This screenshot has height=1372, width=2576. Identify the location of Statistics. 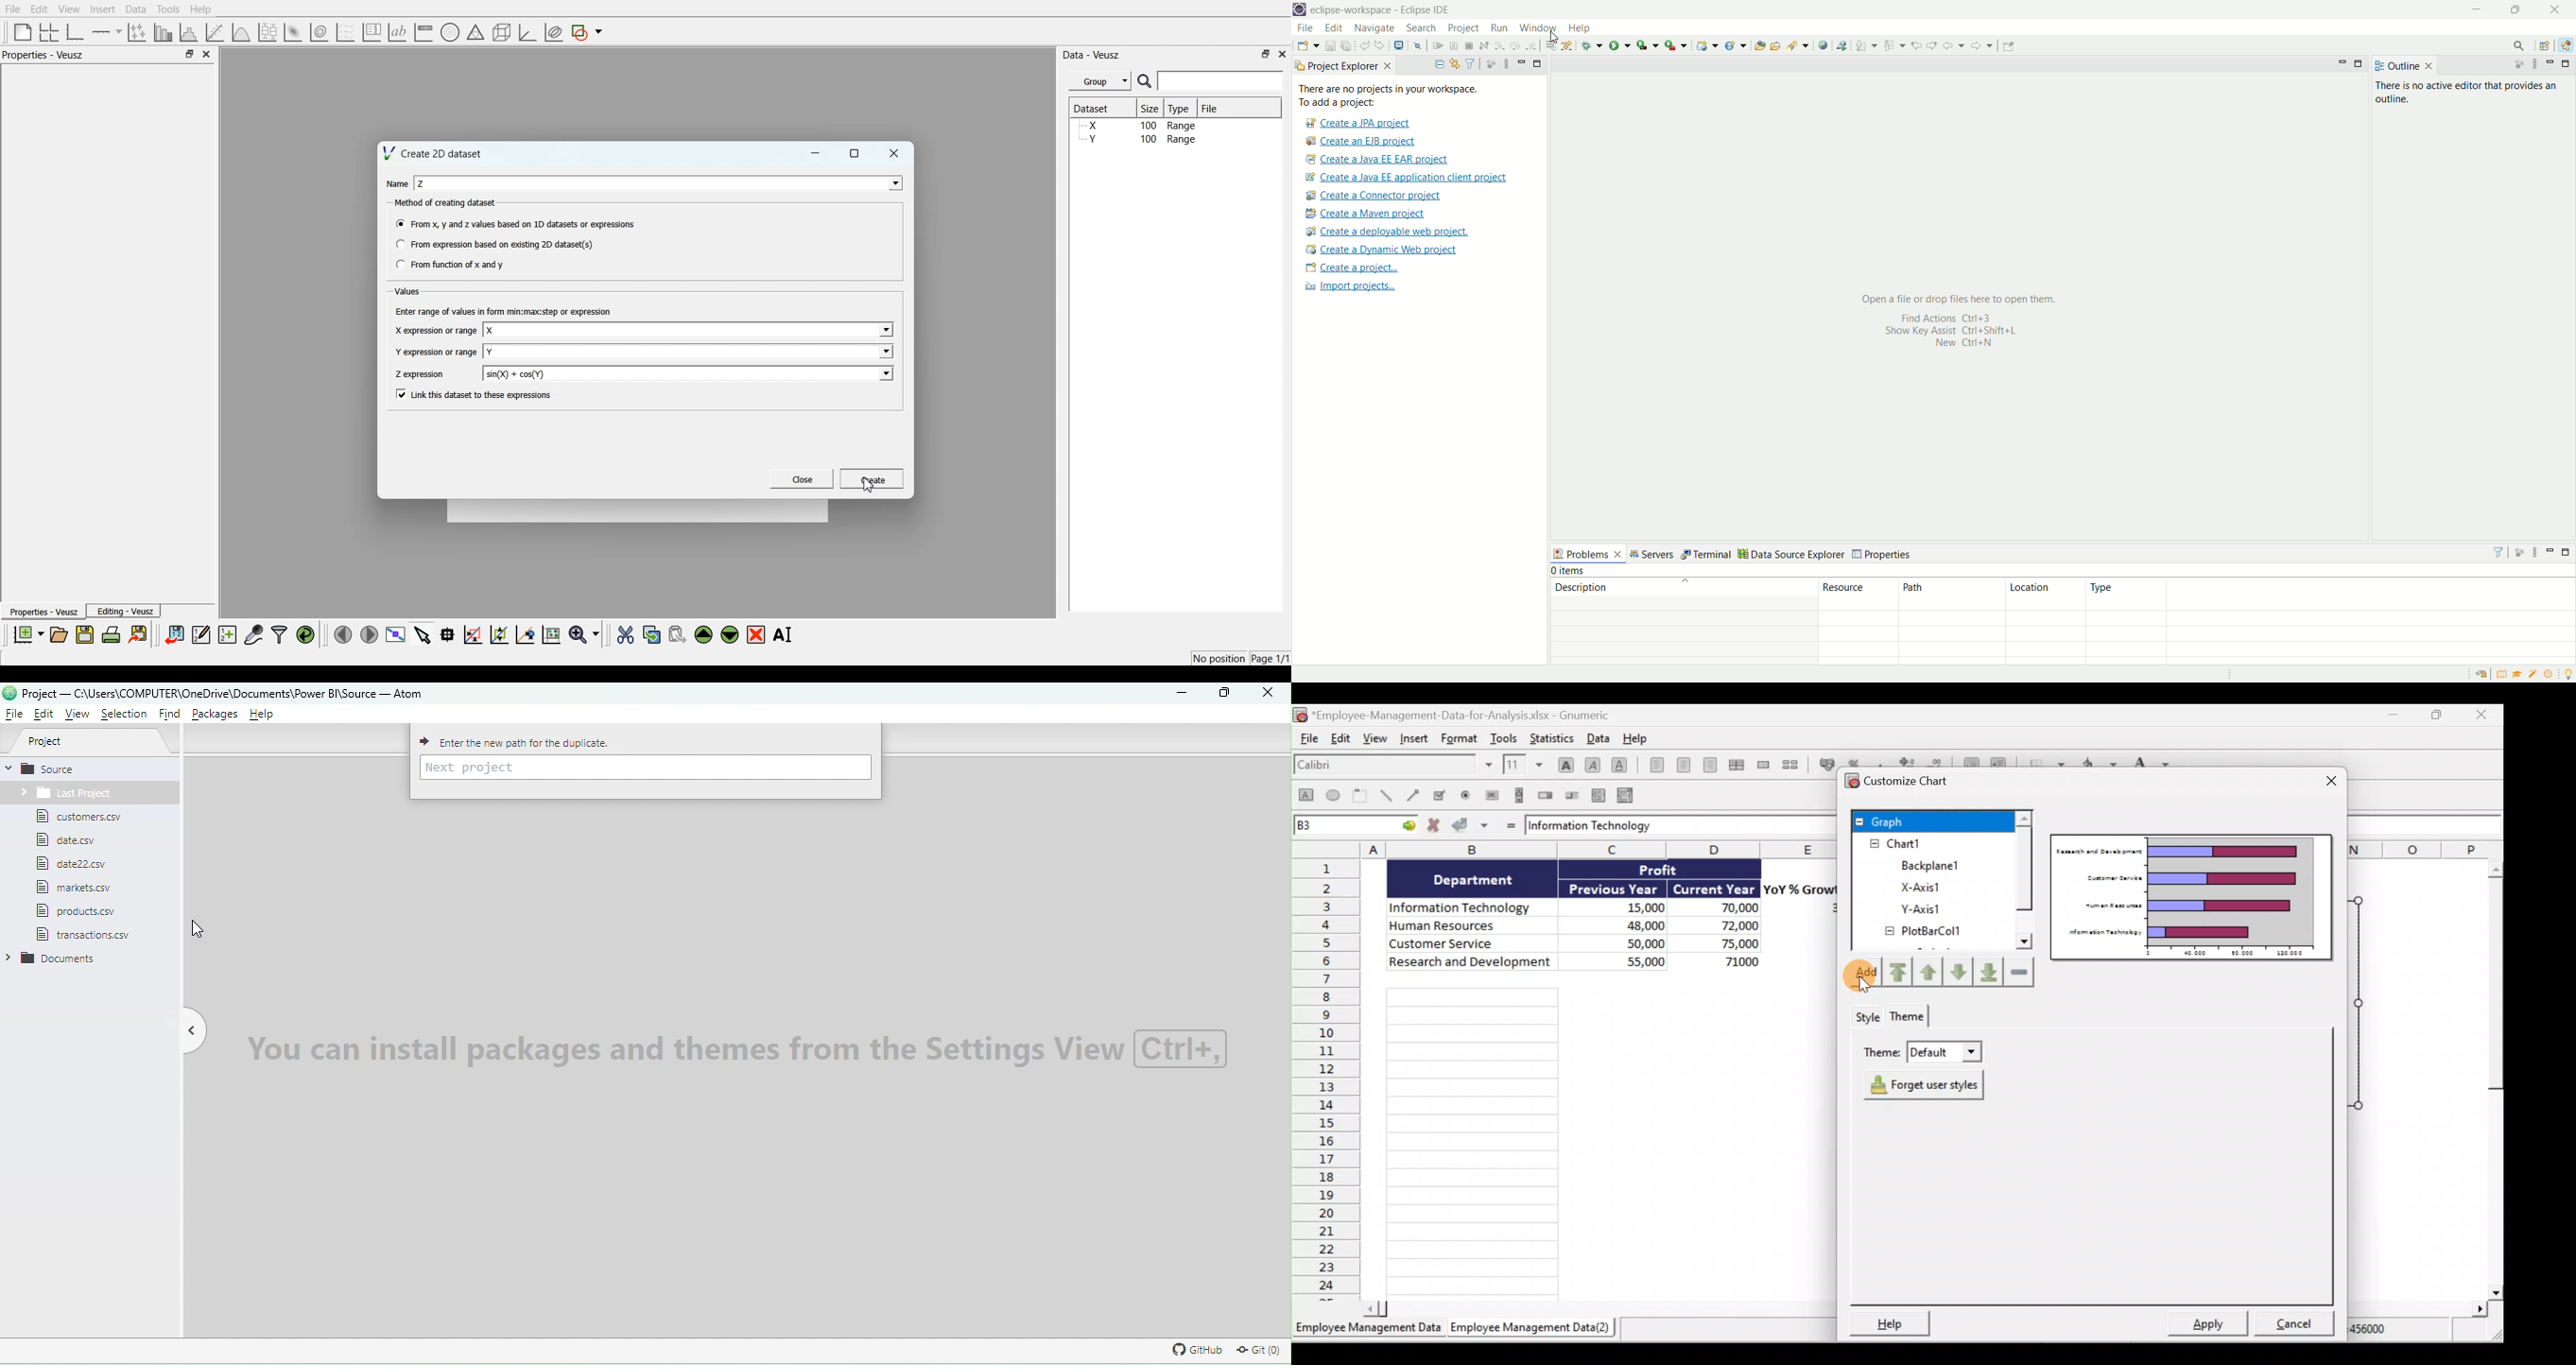
(1555, 737).